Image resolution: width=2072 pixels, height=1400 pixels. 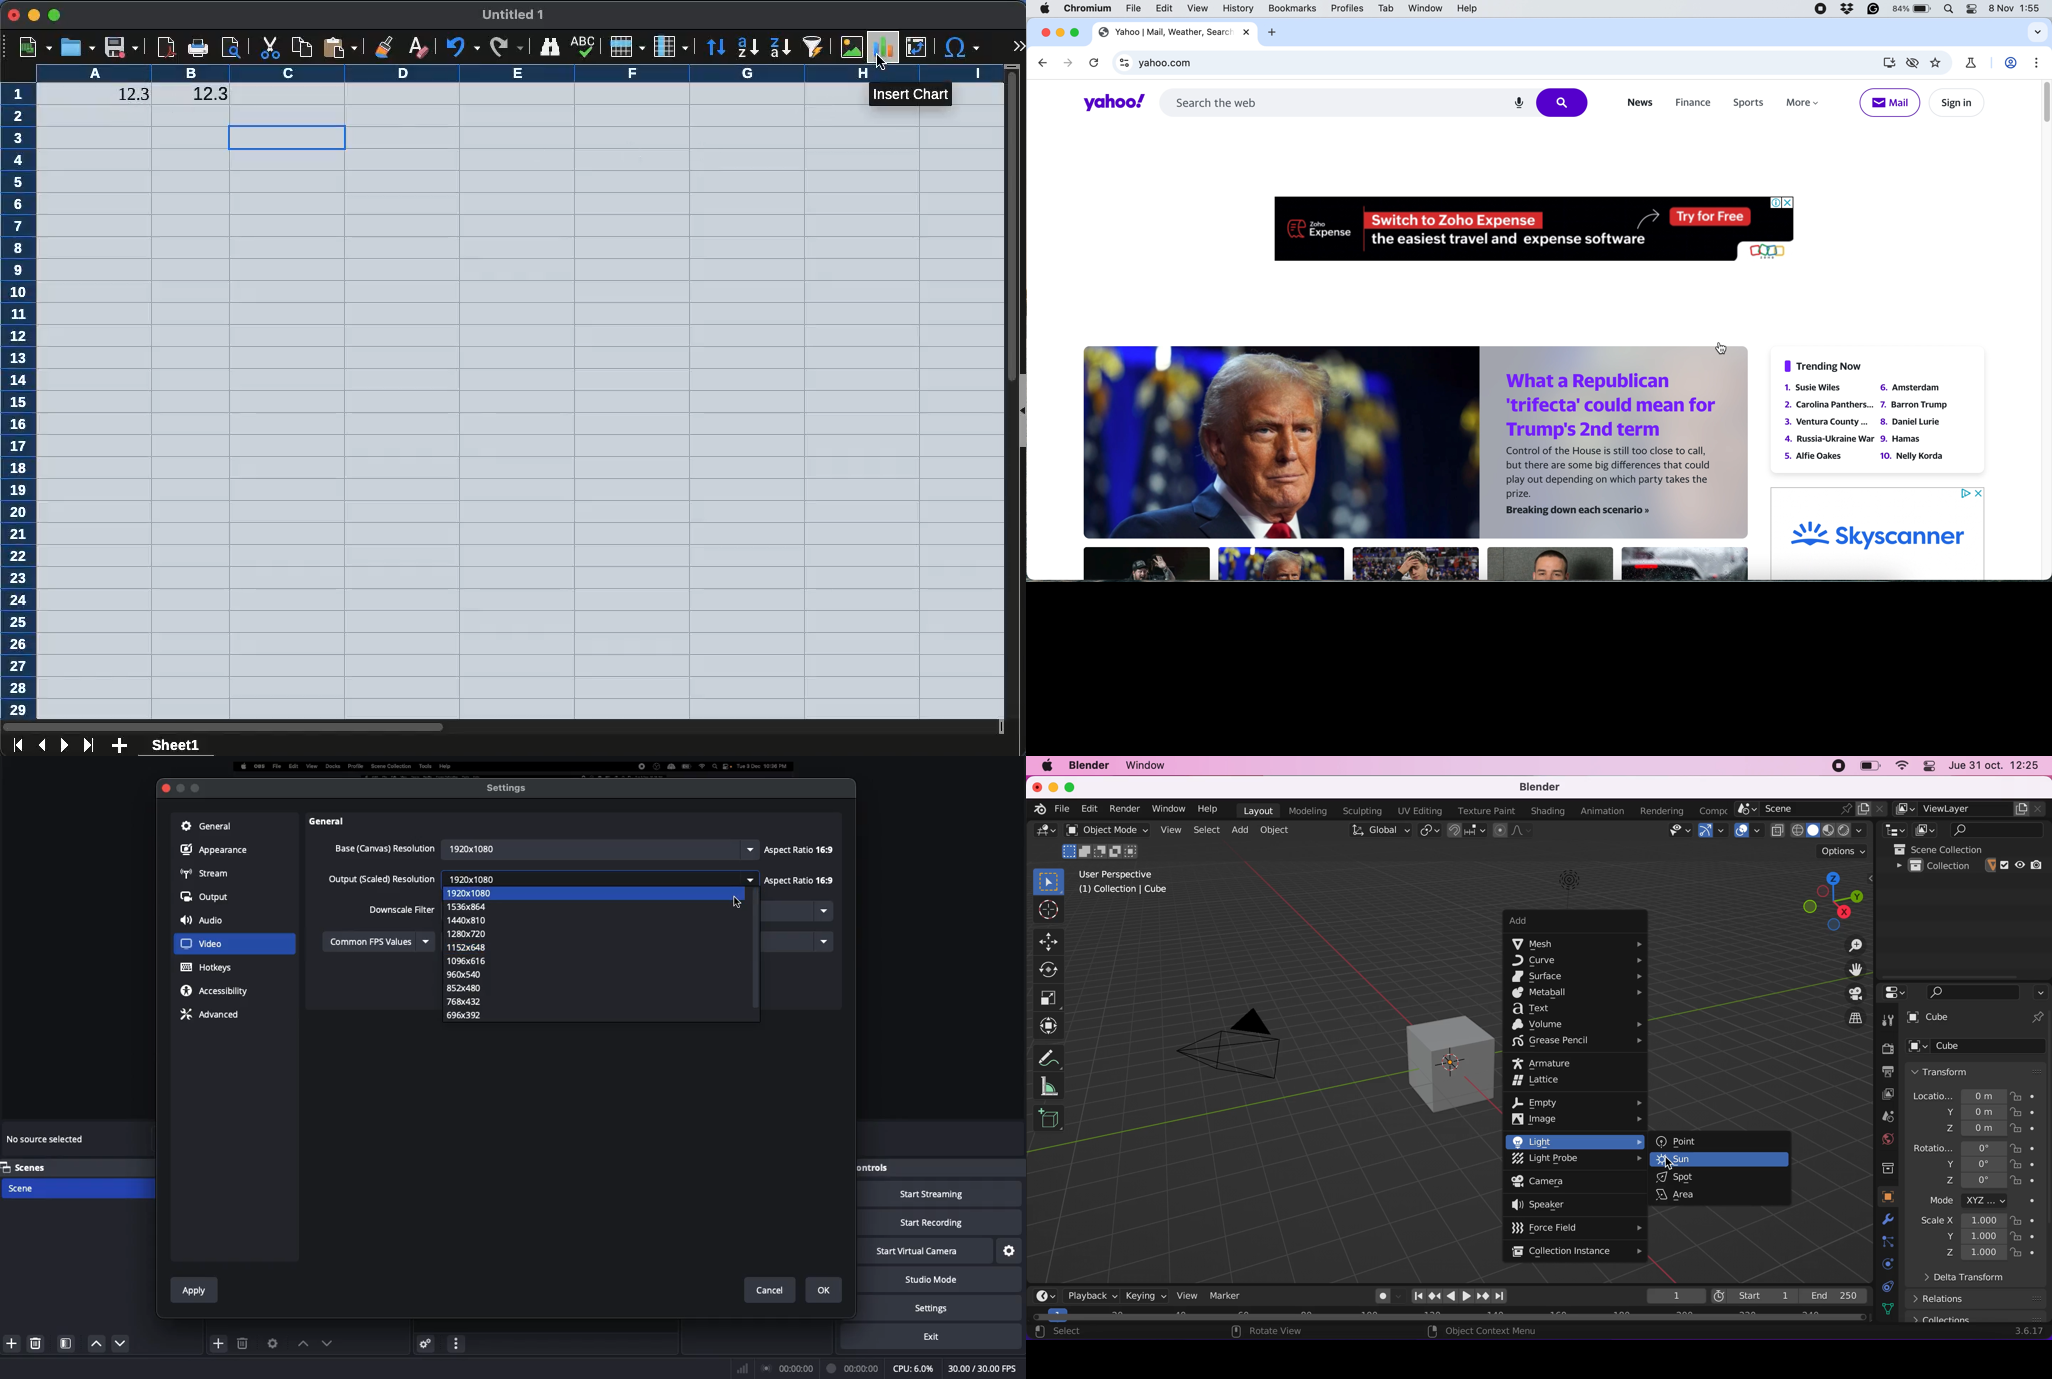 I want to click on insert chart, so click(x=911, y=94).